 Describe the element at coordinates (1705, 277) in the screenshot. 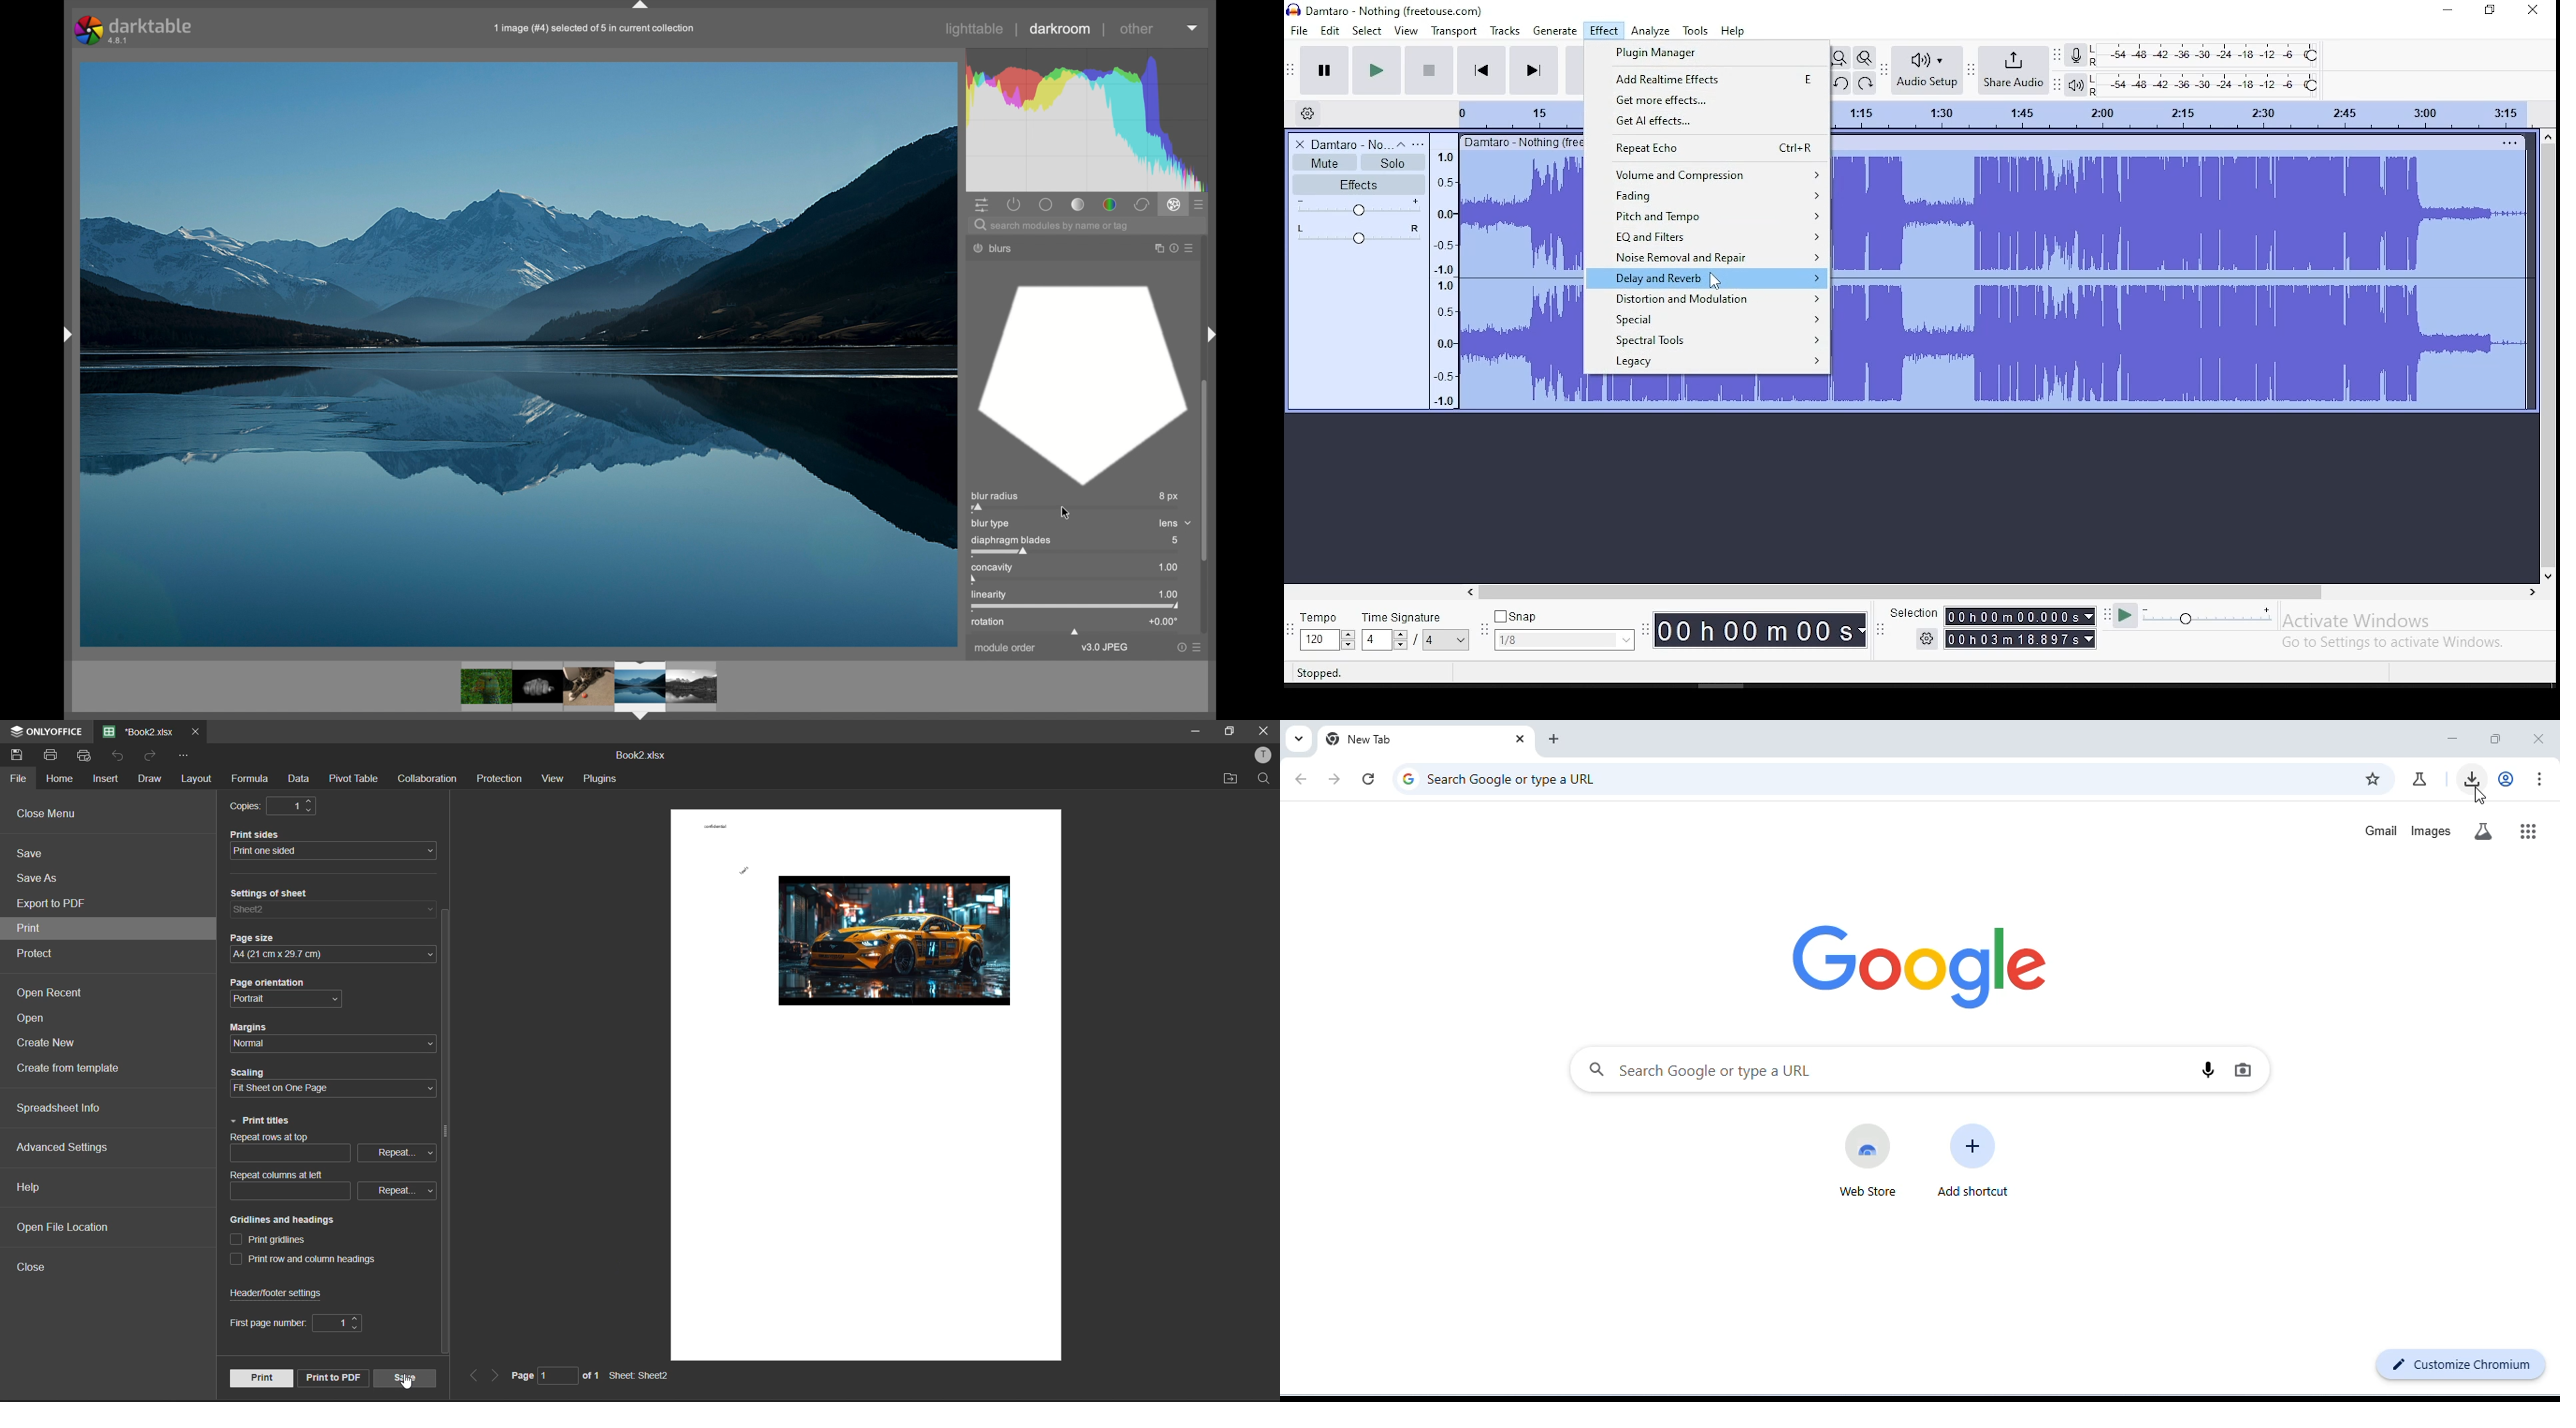

I see `delay and reverb` at that location.